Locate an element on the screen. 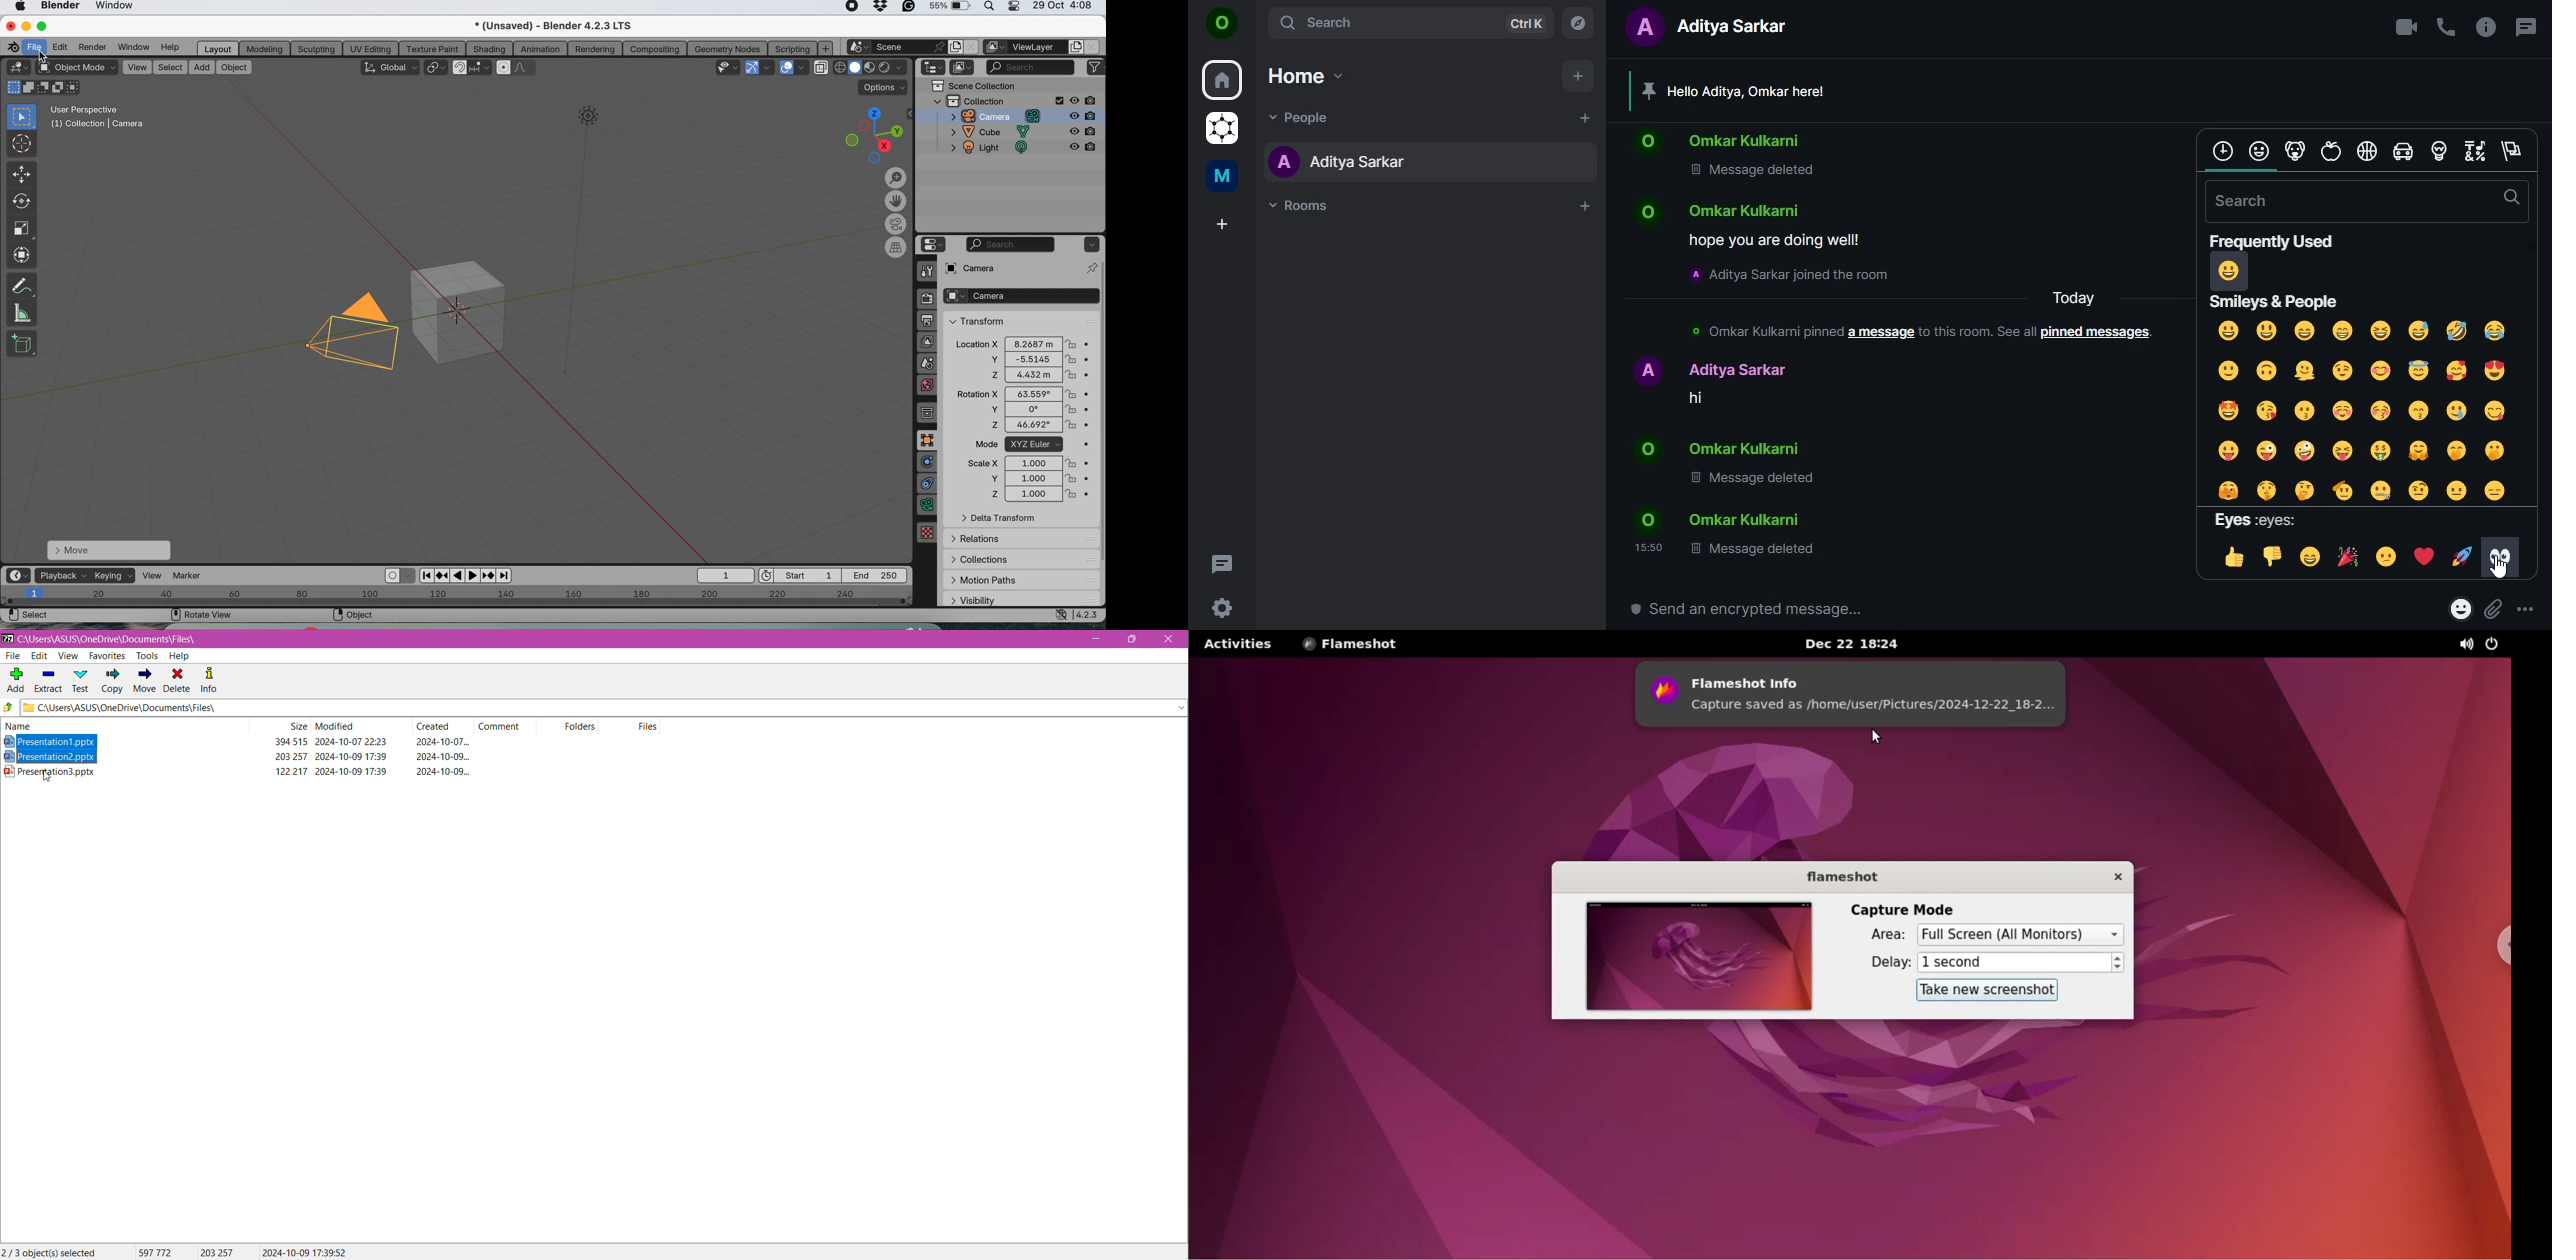 The image size is (2576, 1260). options is located at coordinates (1090, 244).